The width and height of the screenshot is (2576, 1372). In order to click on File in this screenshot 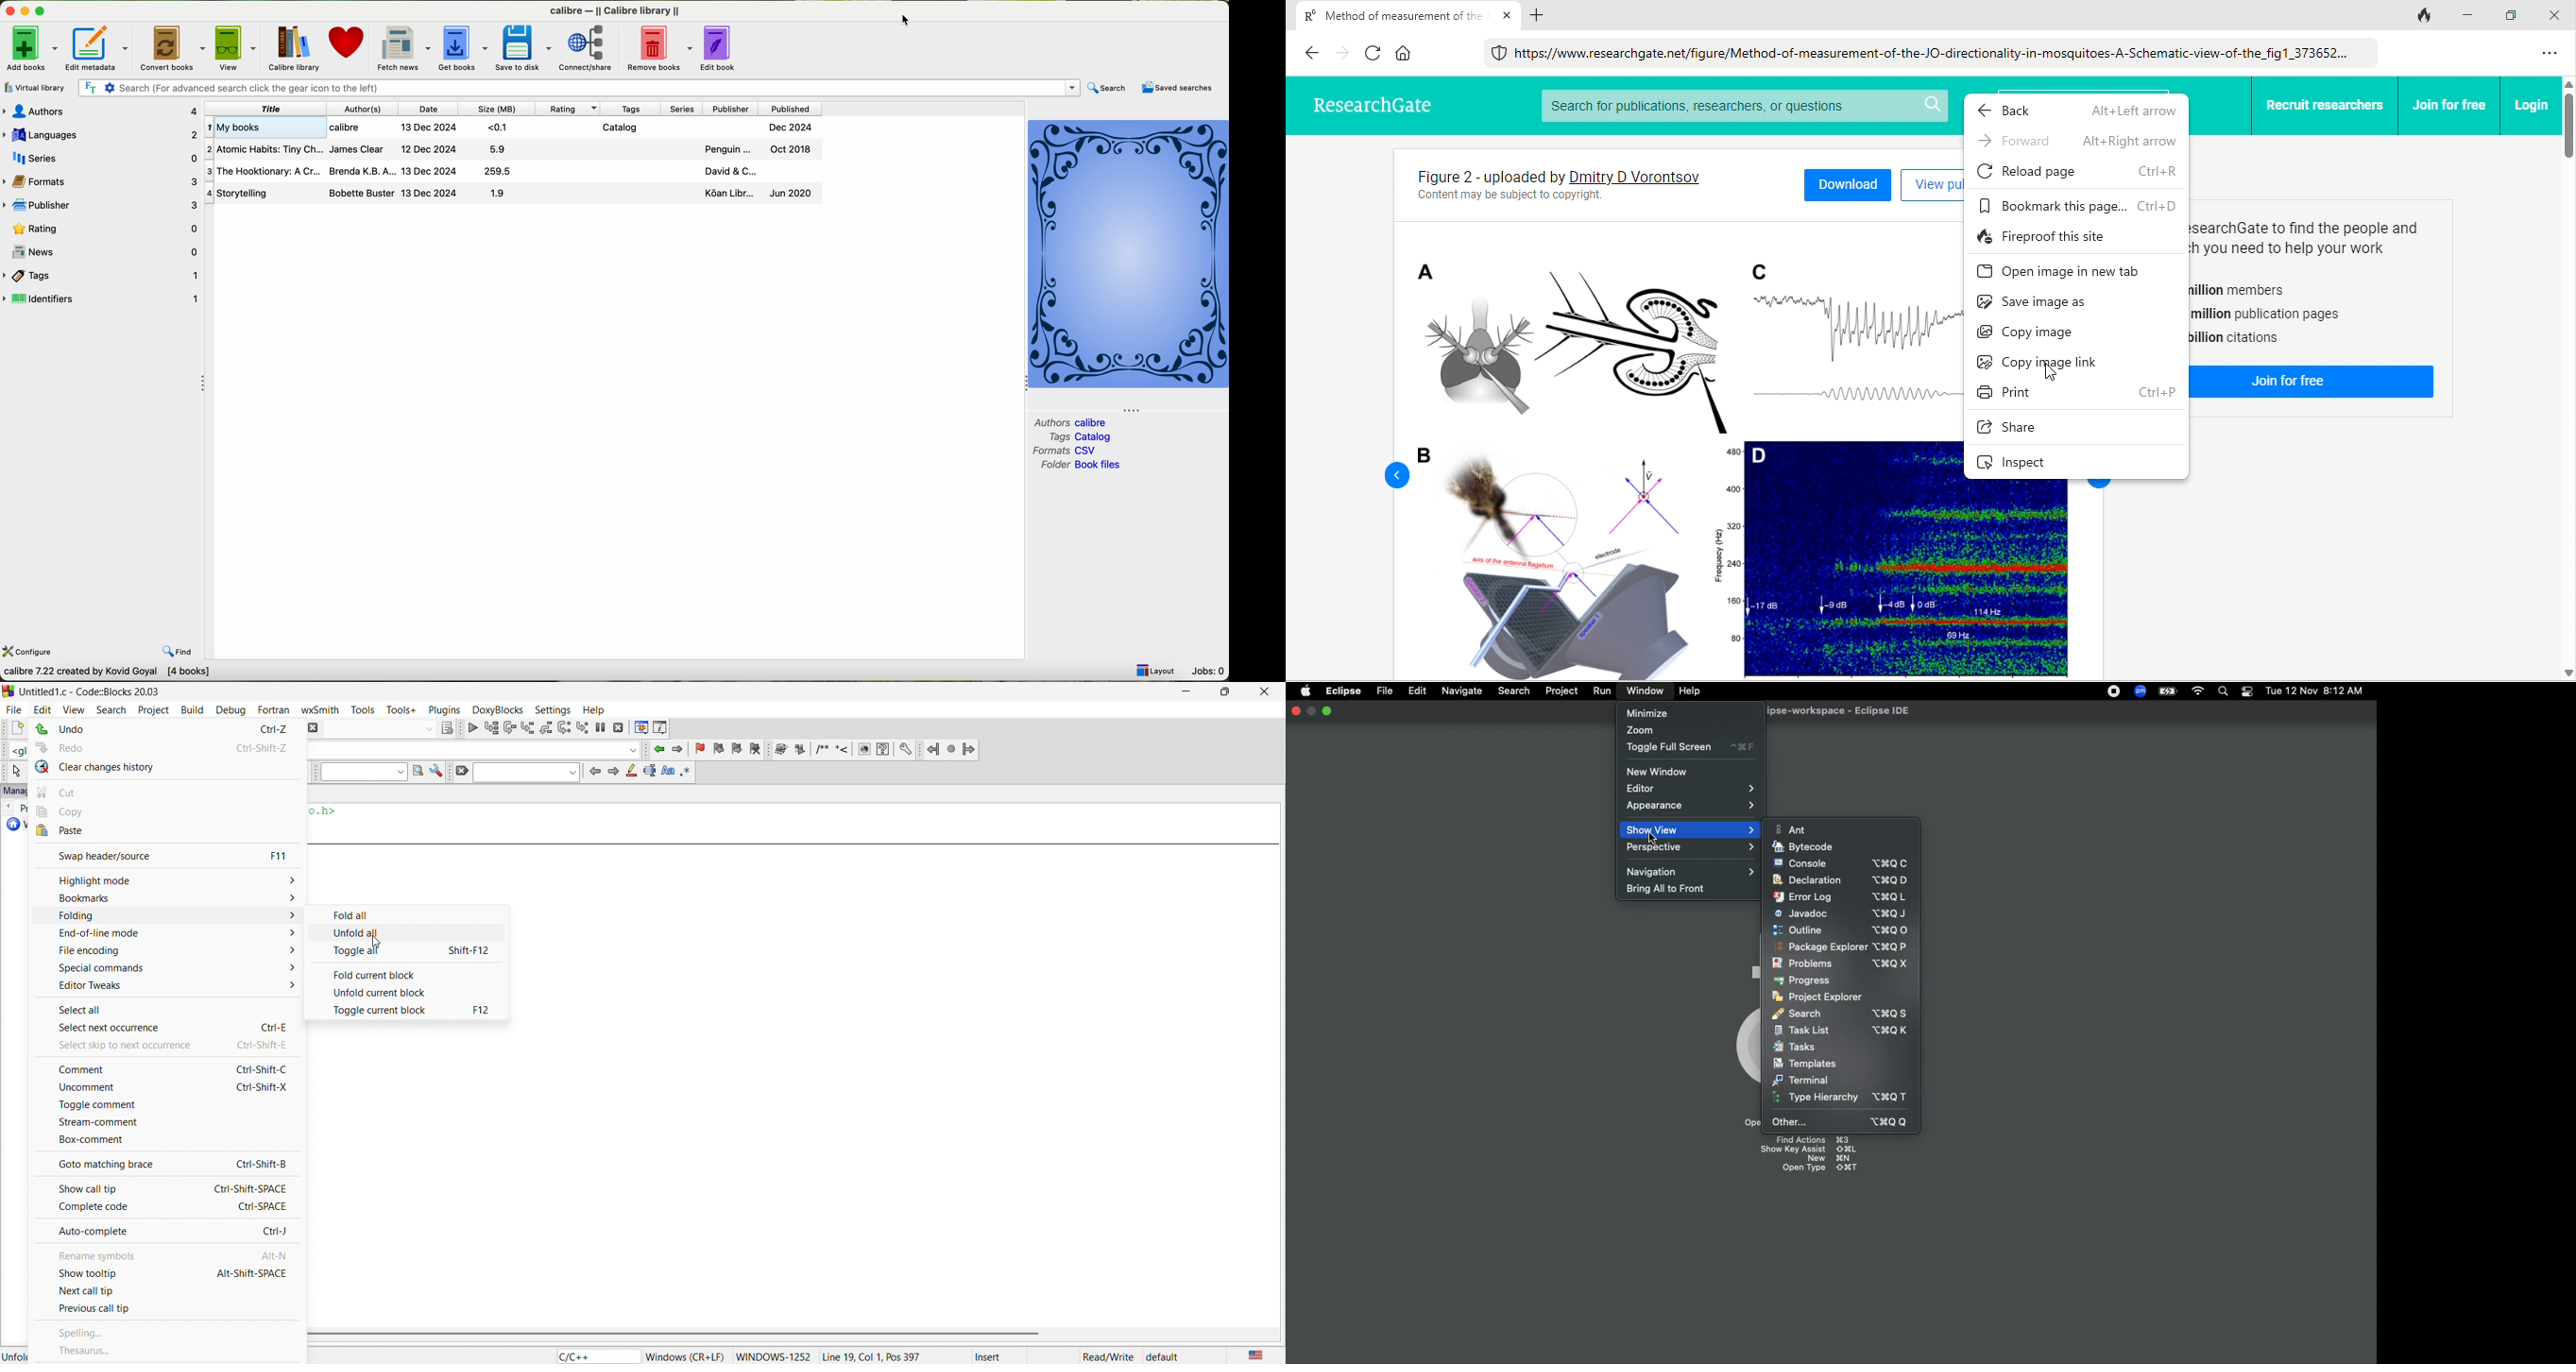, I will do `click(1384, 690)`.